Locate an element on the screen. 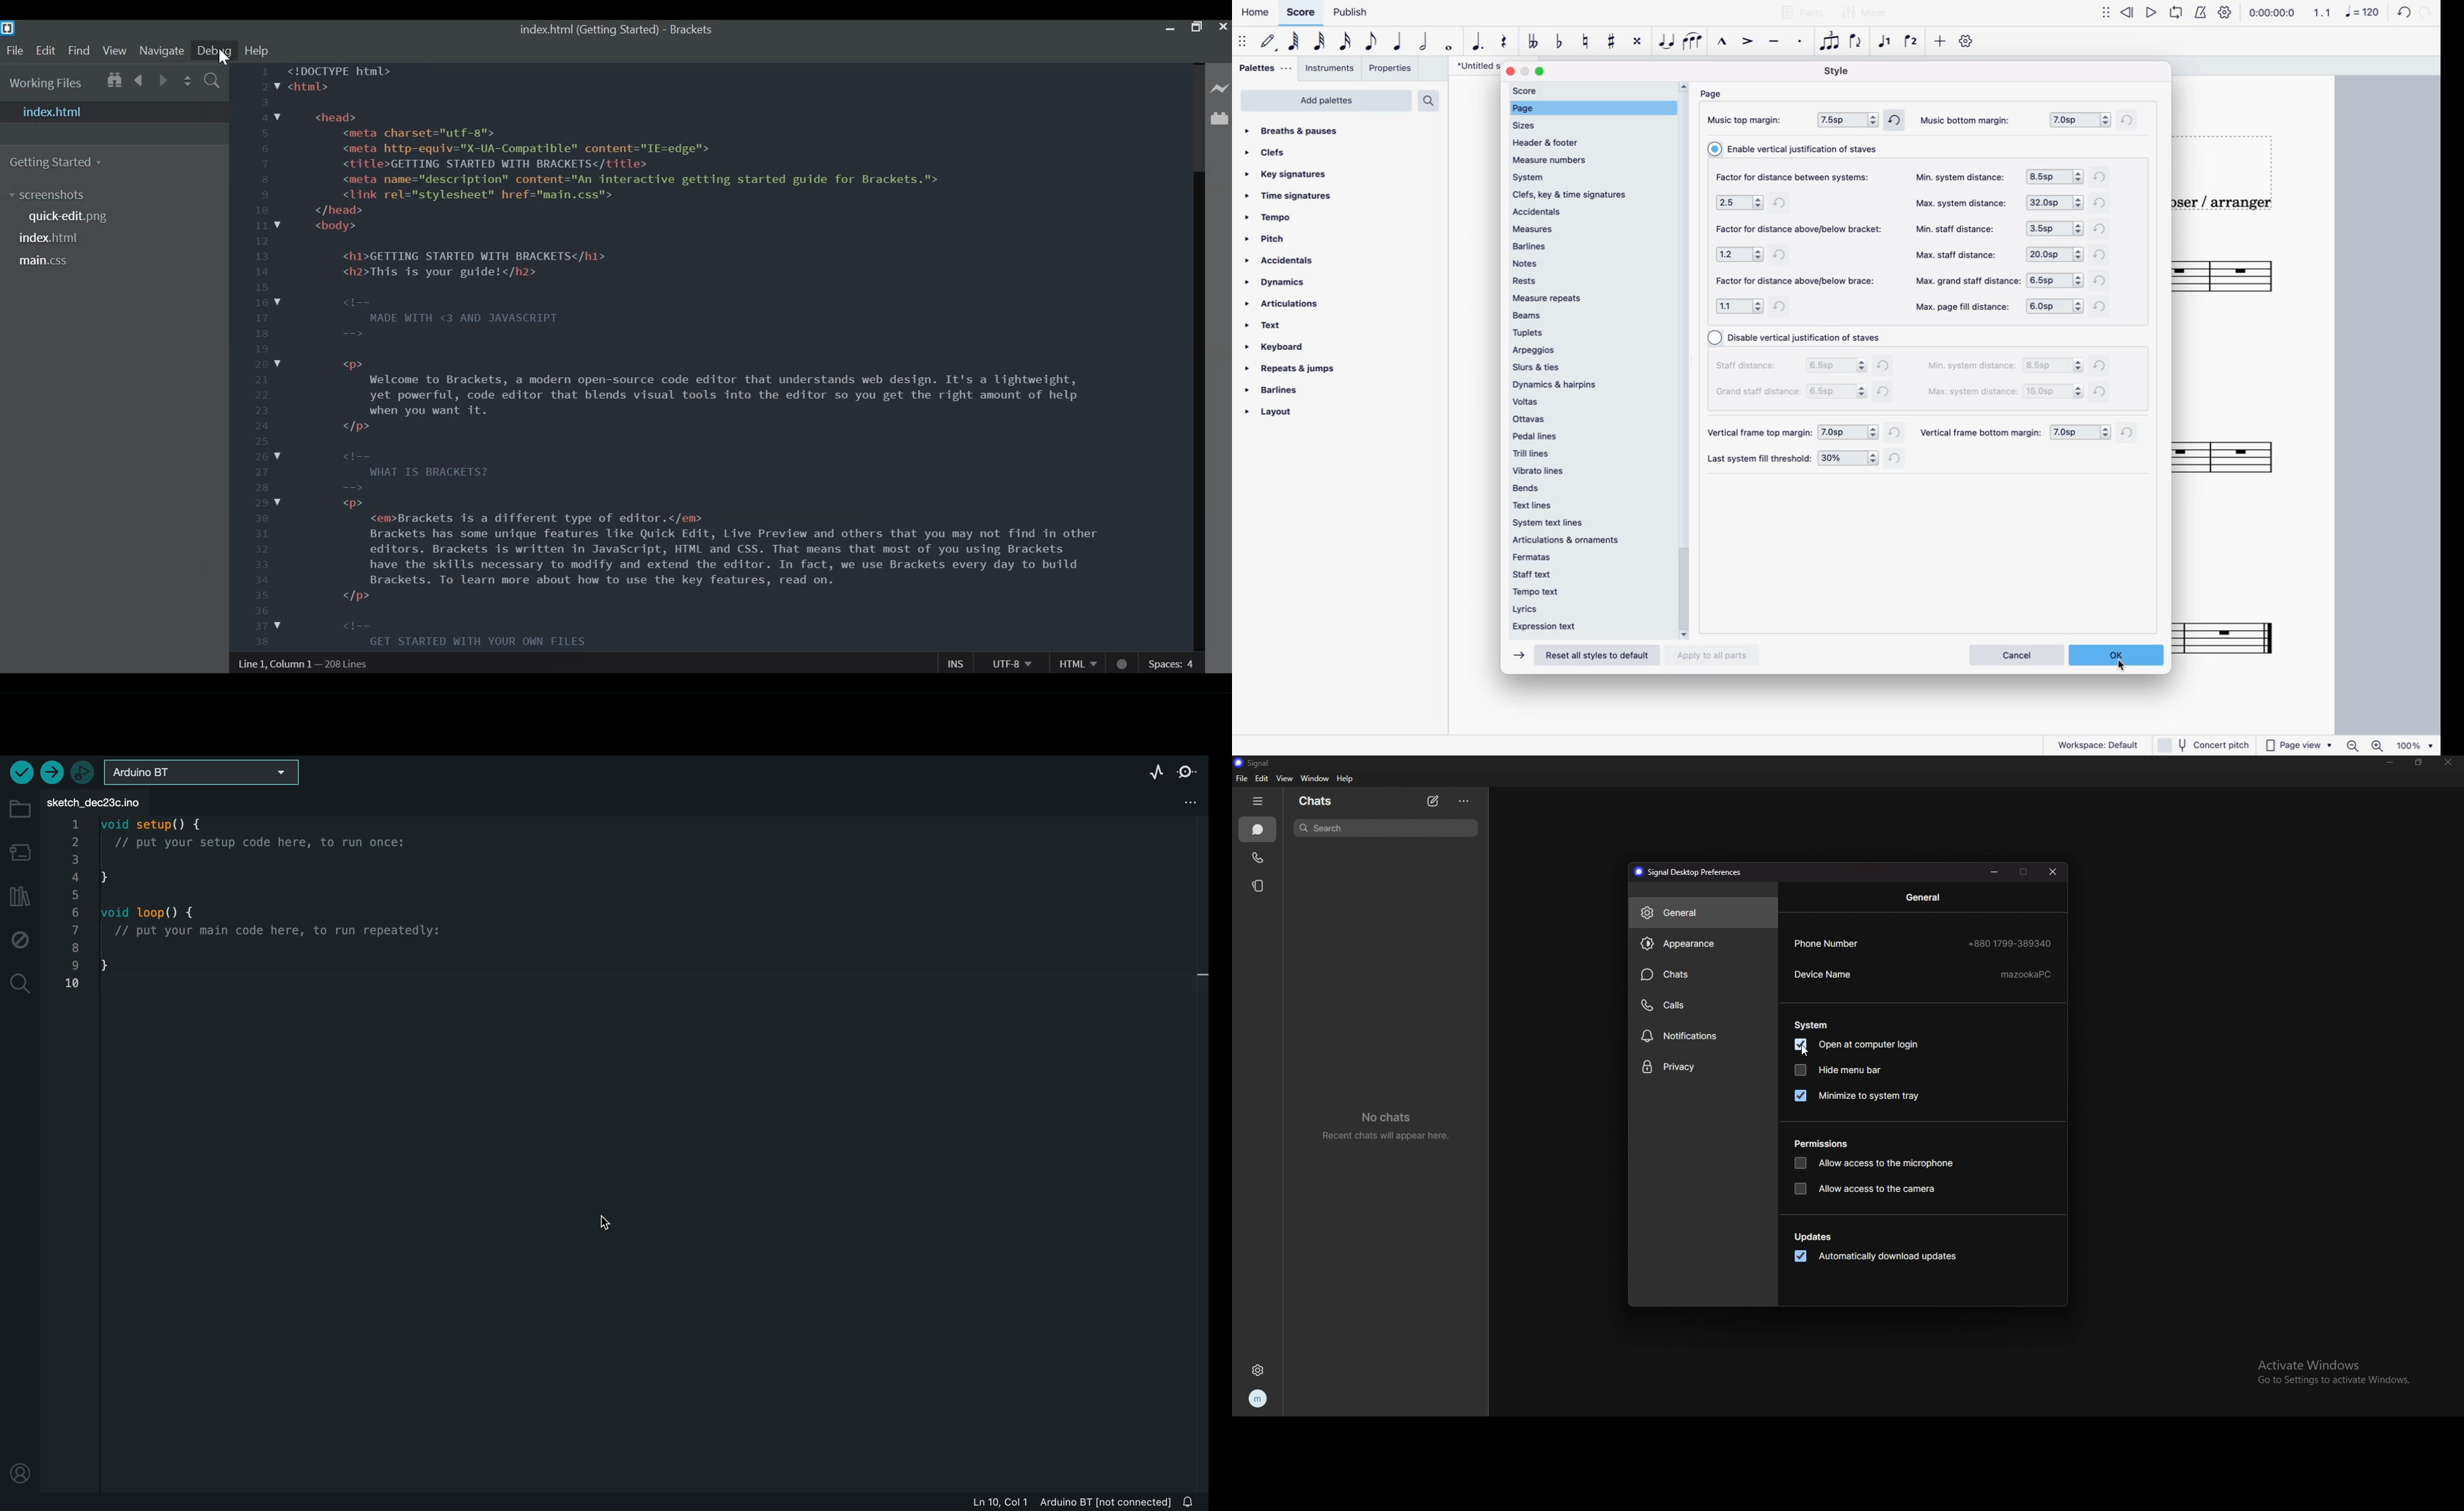  File is located at coordinates (14, 51).